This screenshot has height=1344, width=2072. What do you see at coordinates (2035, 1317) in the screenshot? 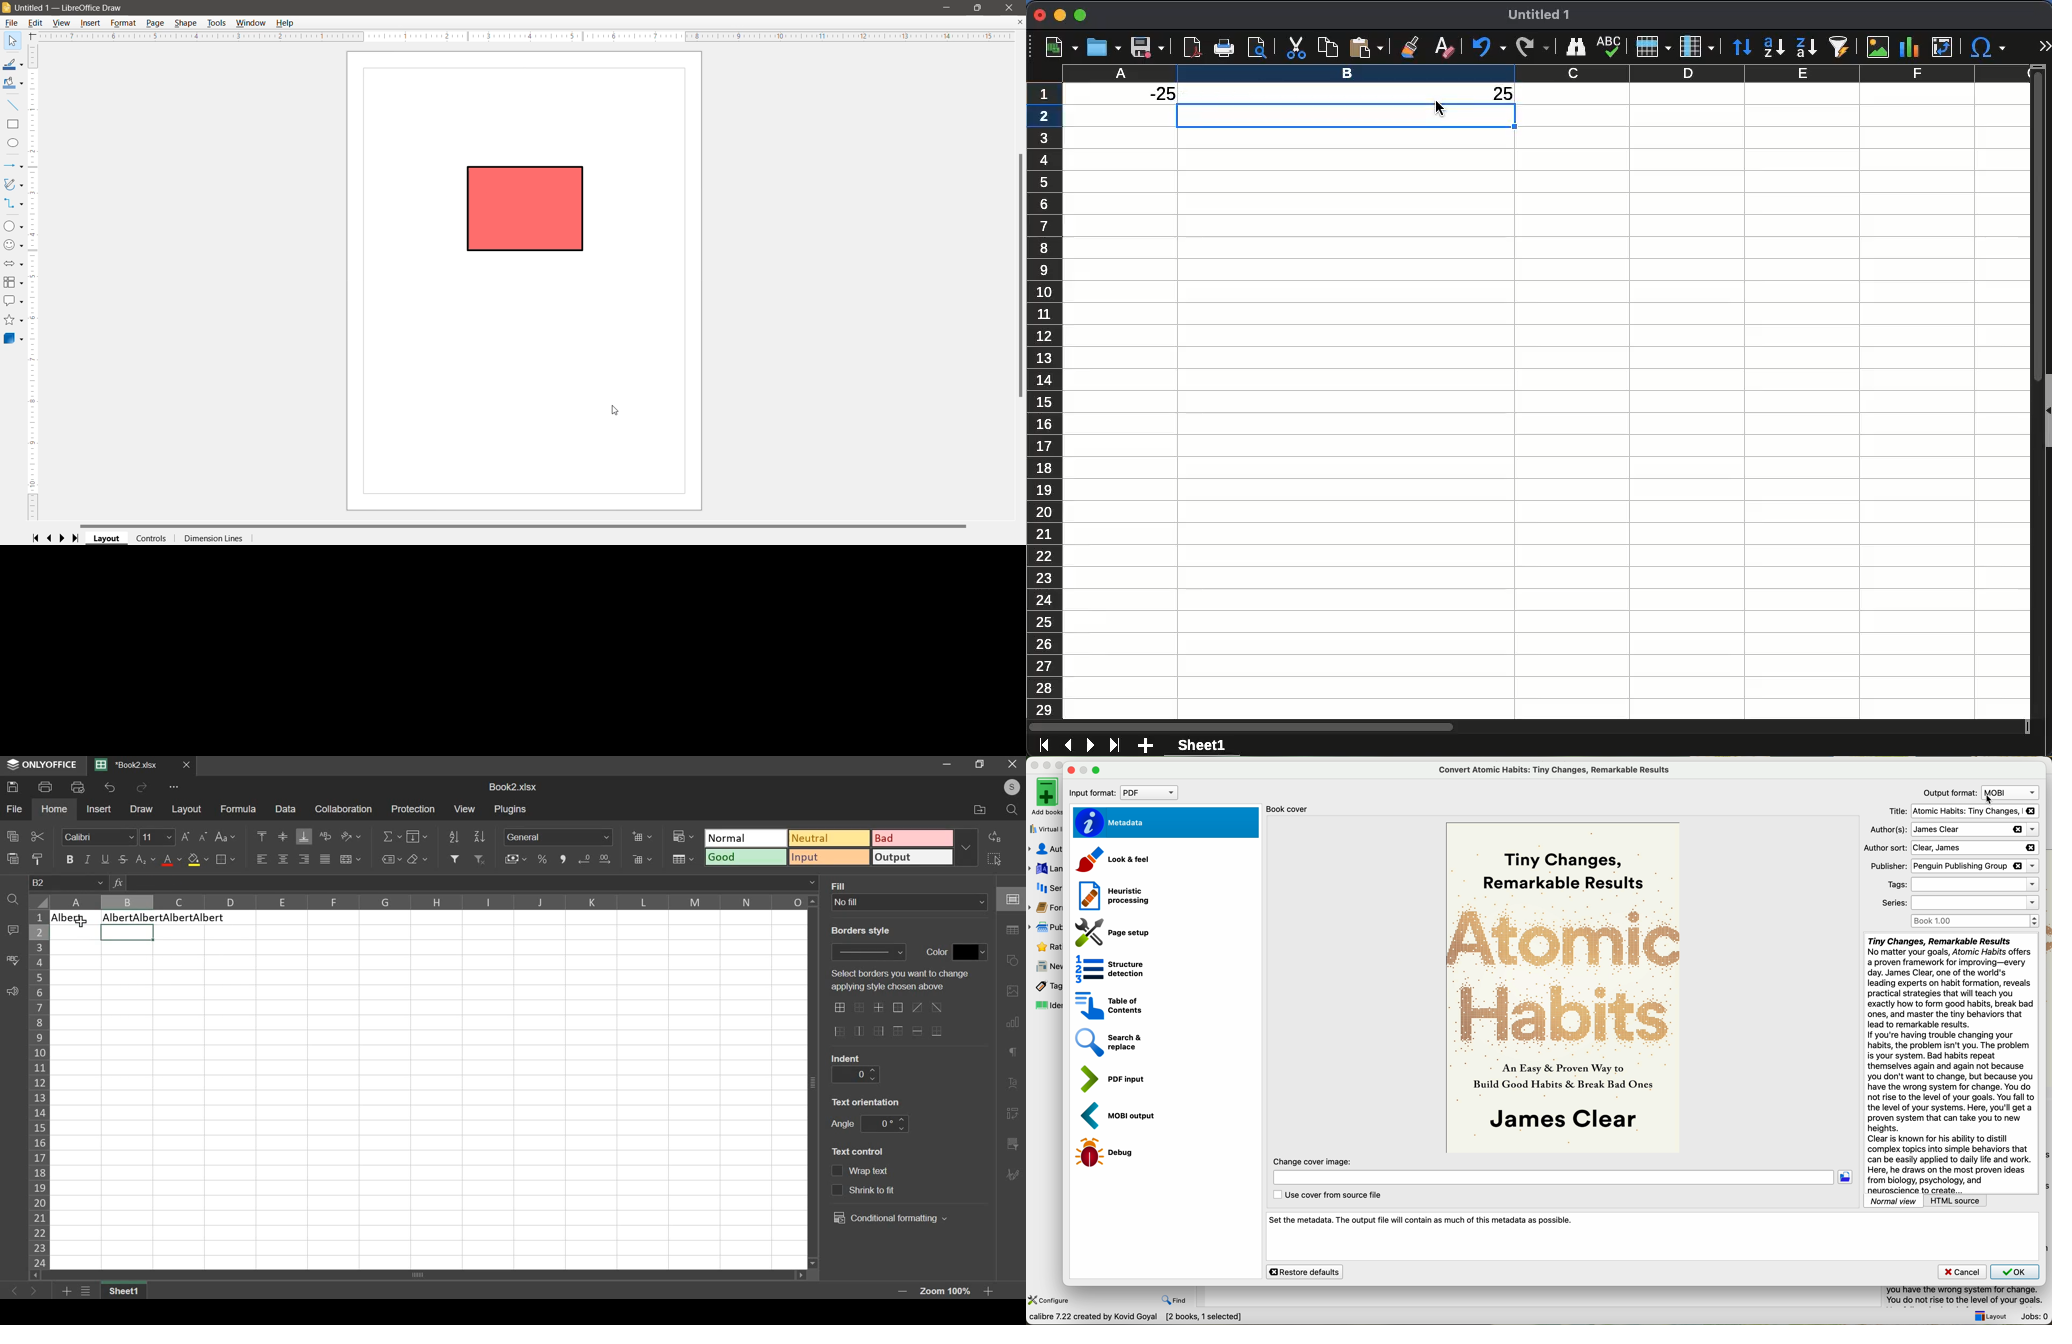
I see `Jobs: 0` at bounding box center [2035, 1317].